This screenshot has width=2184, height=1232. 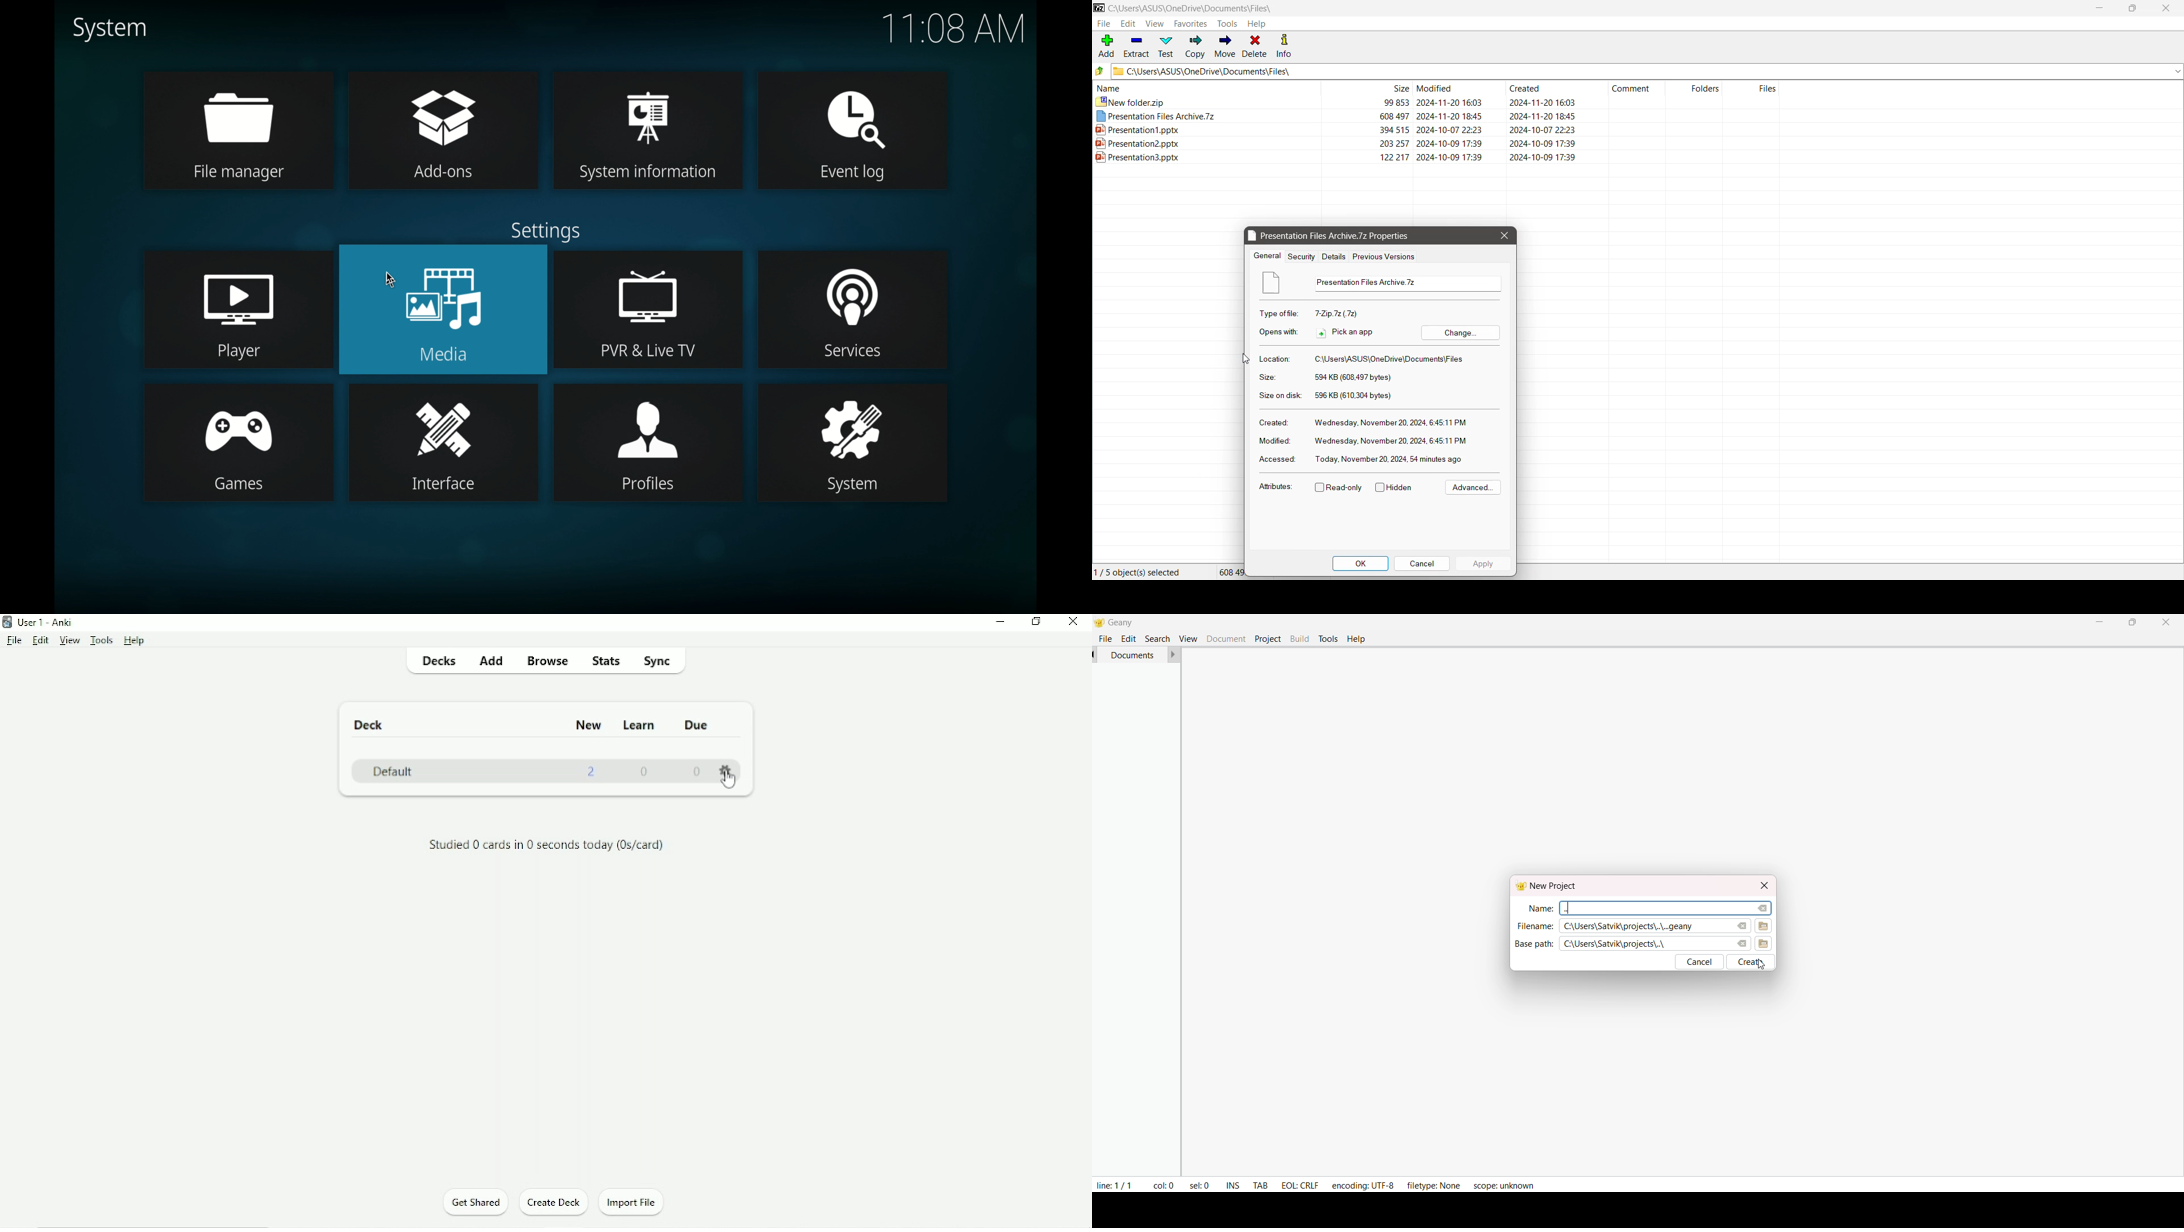 What do you see at coordinates (1281, 313) in the screenshot?
I see `Type of file` at bounding box center [1281, 313].